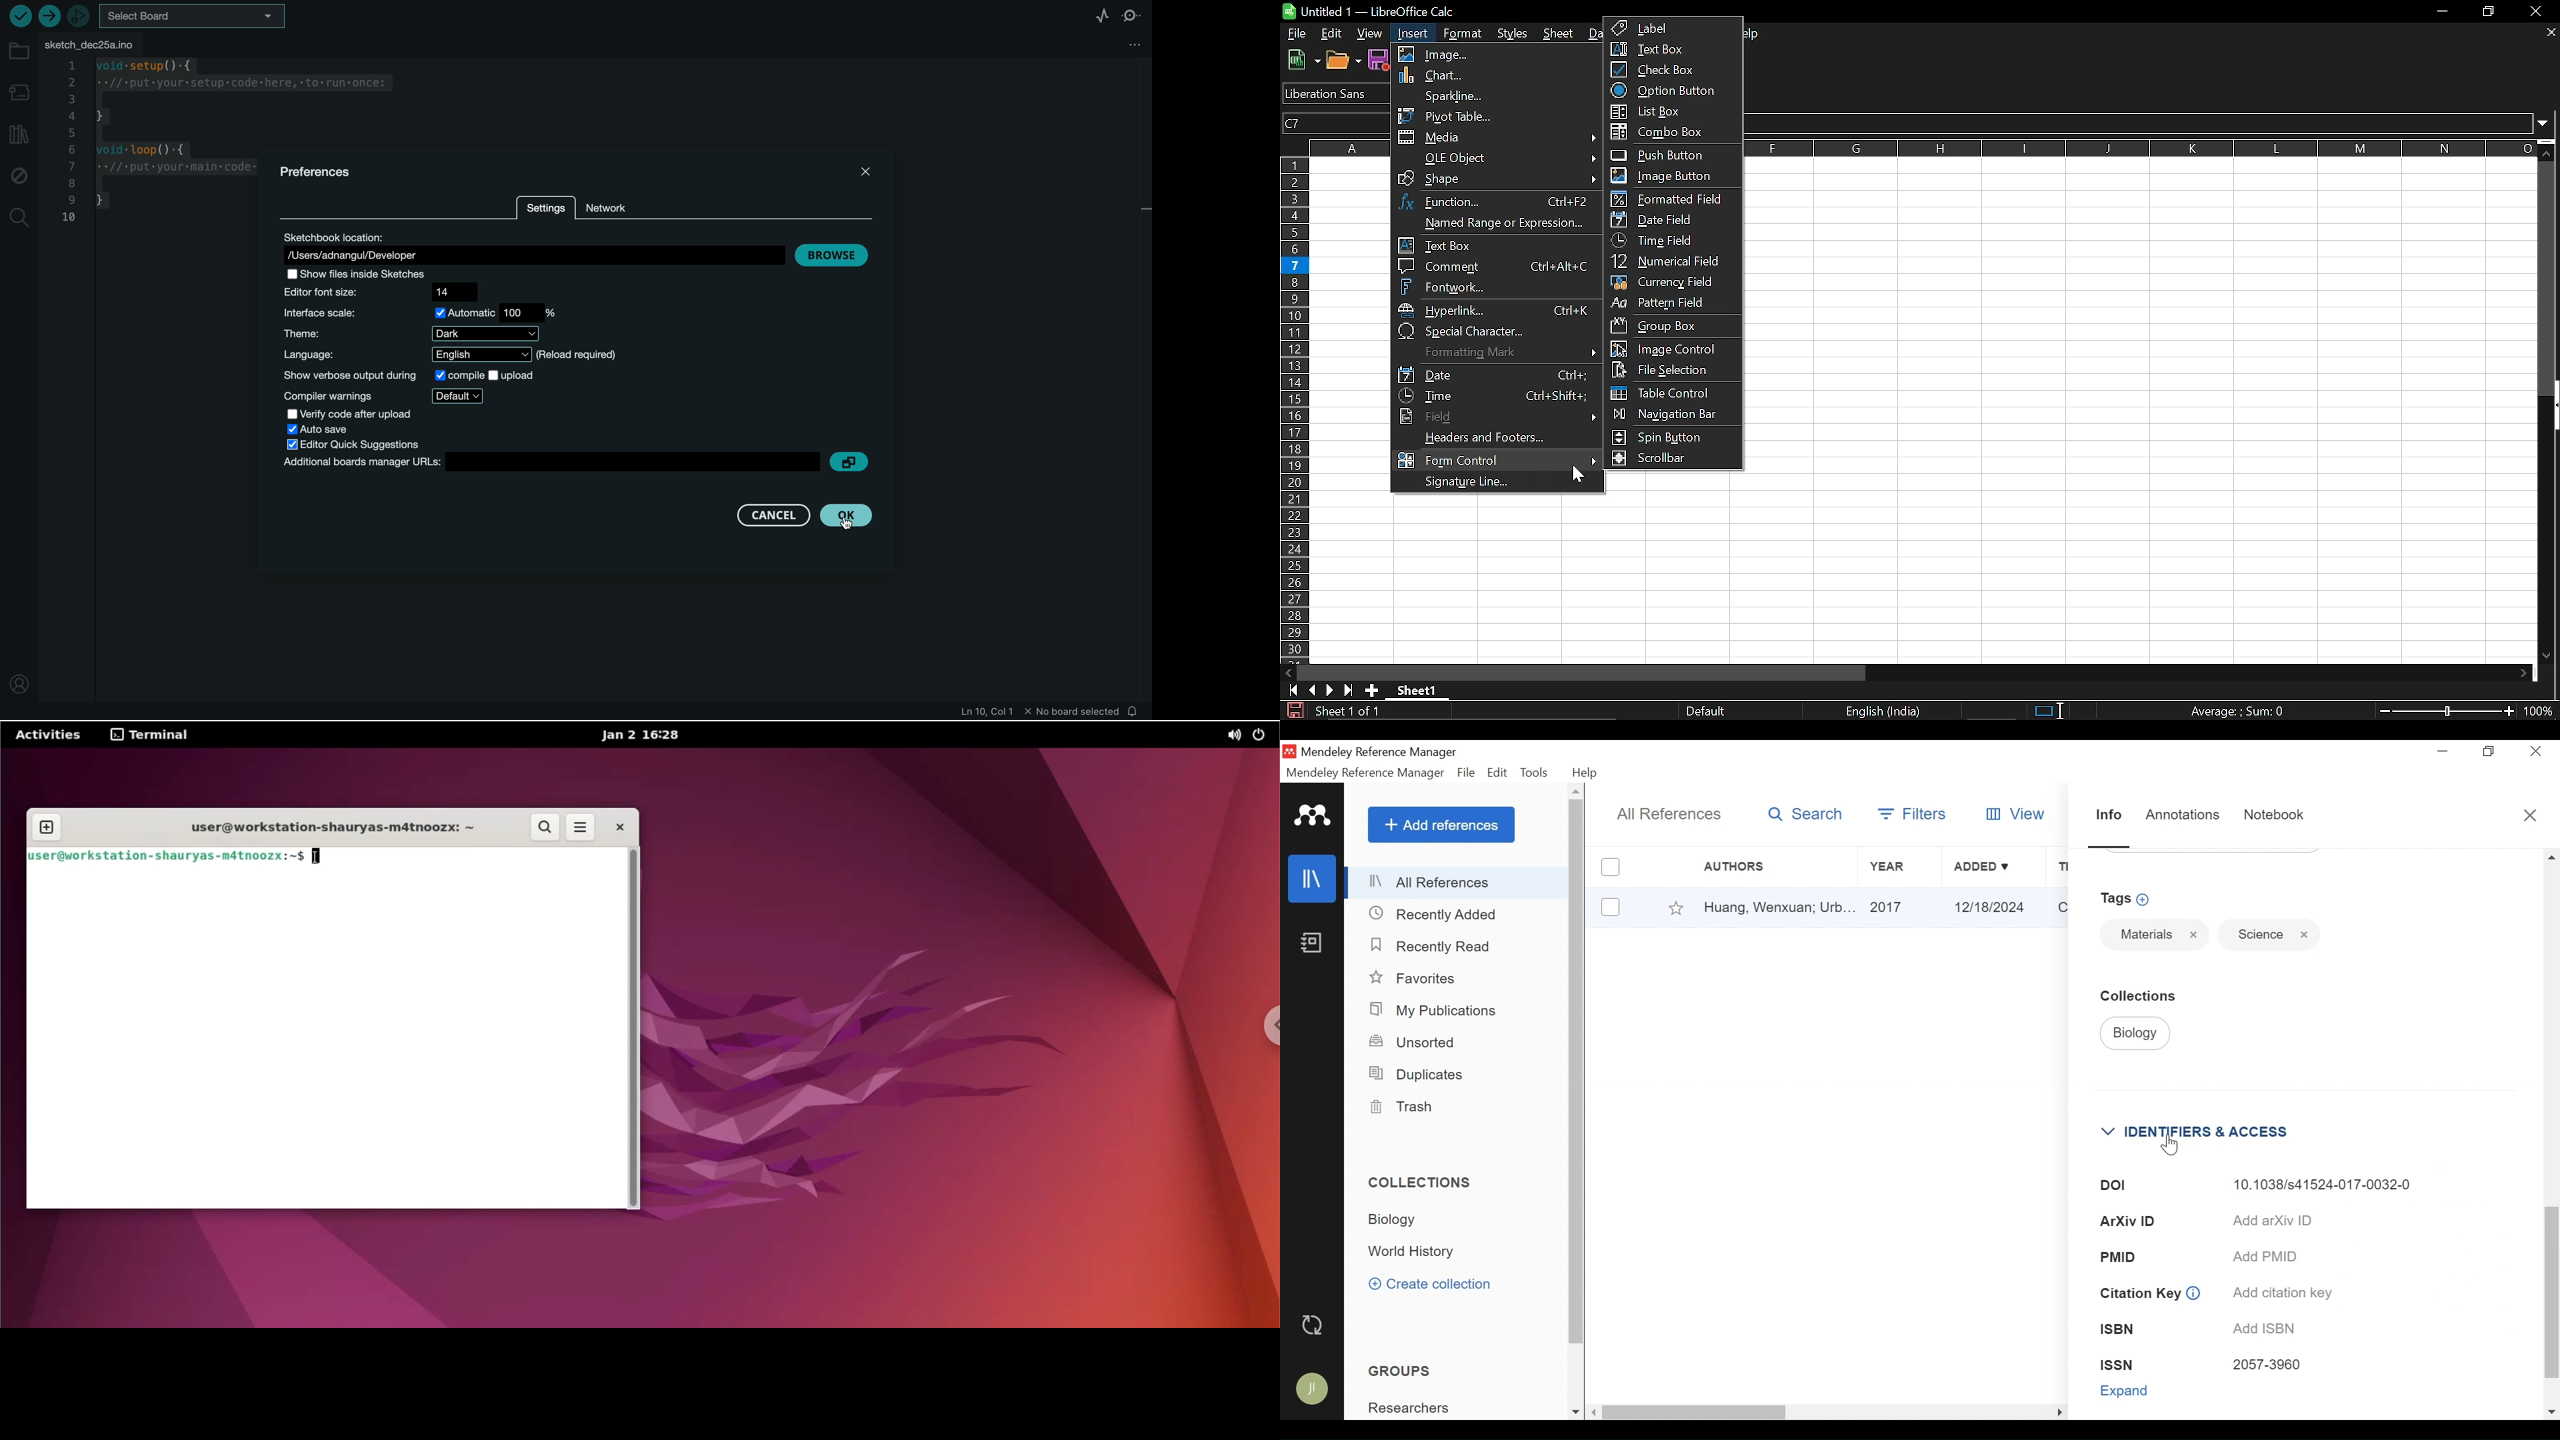  Describe the element at coordinates (2058, 1413) in the screenshot. I see `Scroll Rigt` at that location.